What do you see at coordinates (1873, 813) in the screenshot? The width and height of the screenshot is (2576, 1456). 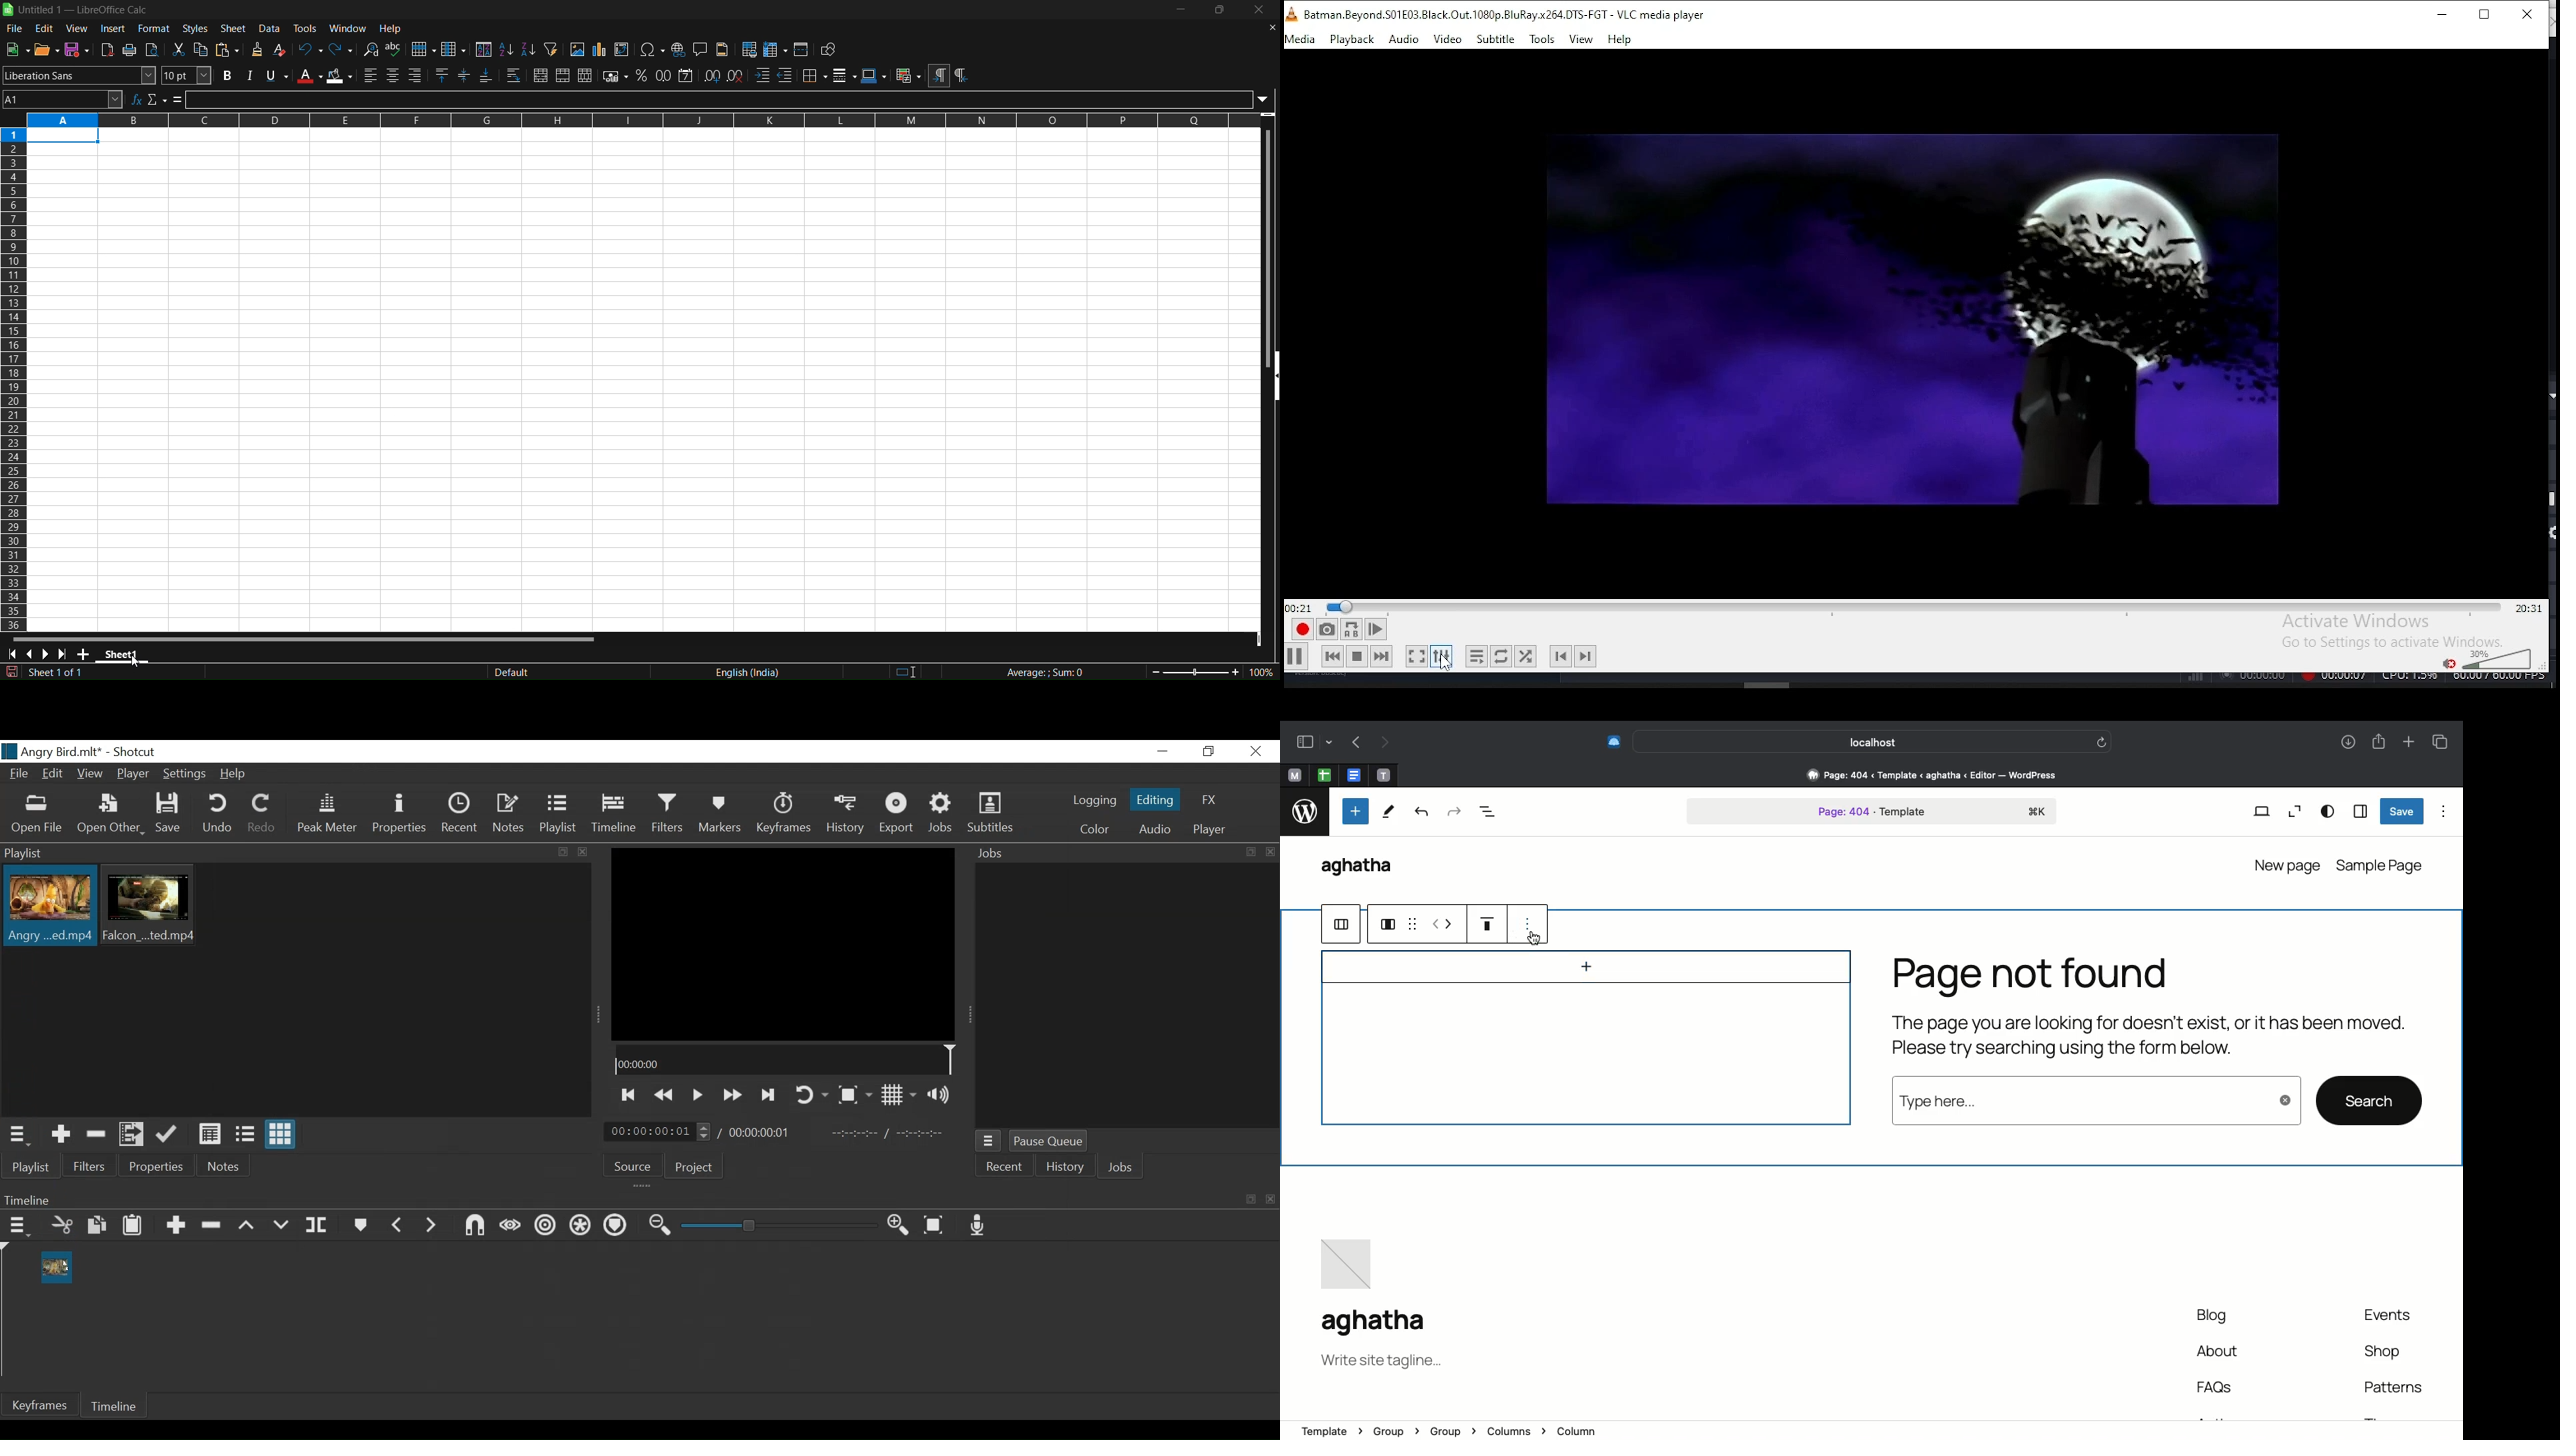 I see `Page 404` at bounding box center [1873, 813].